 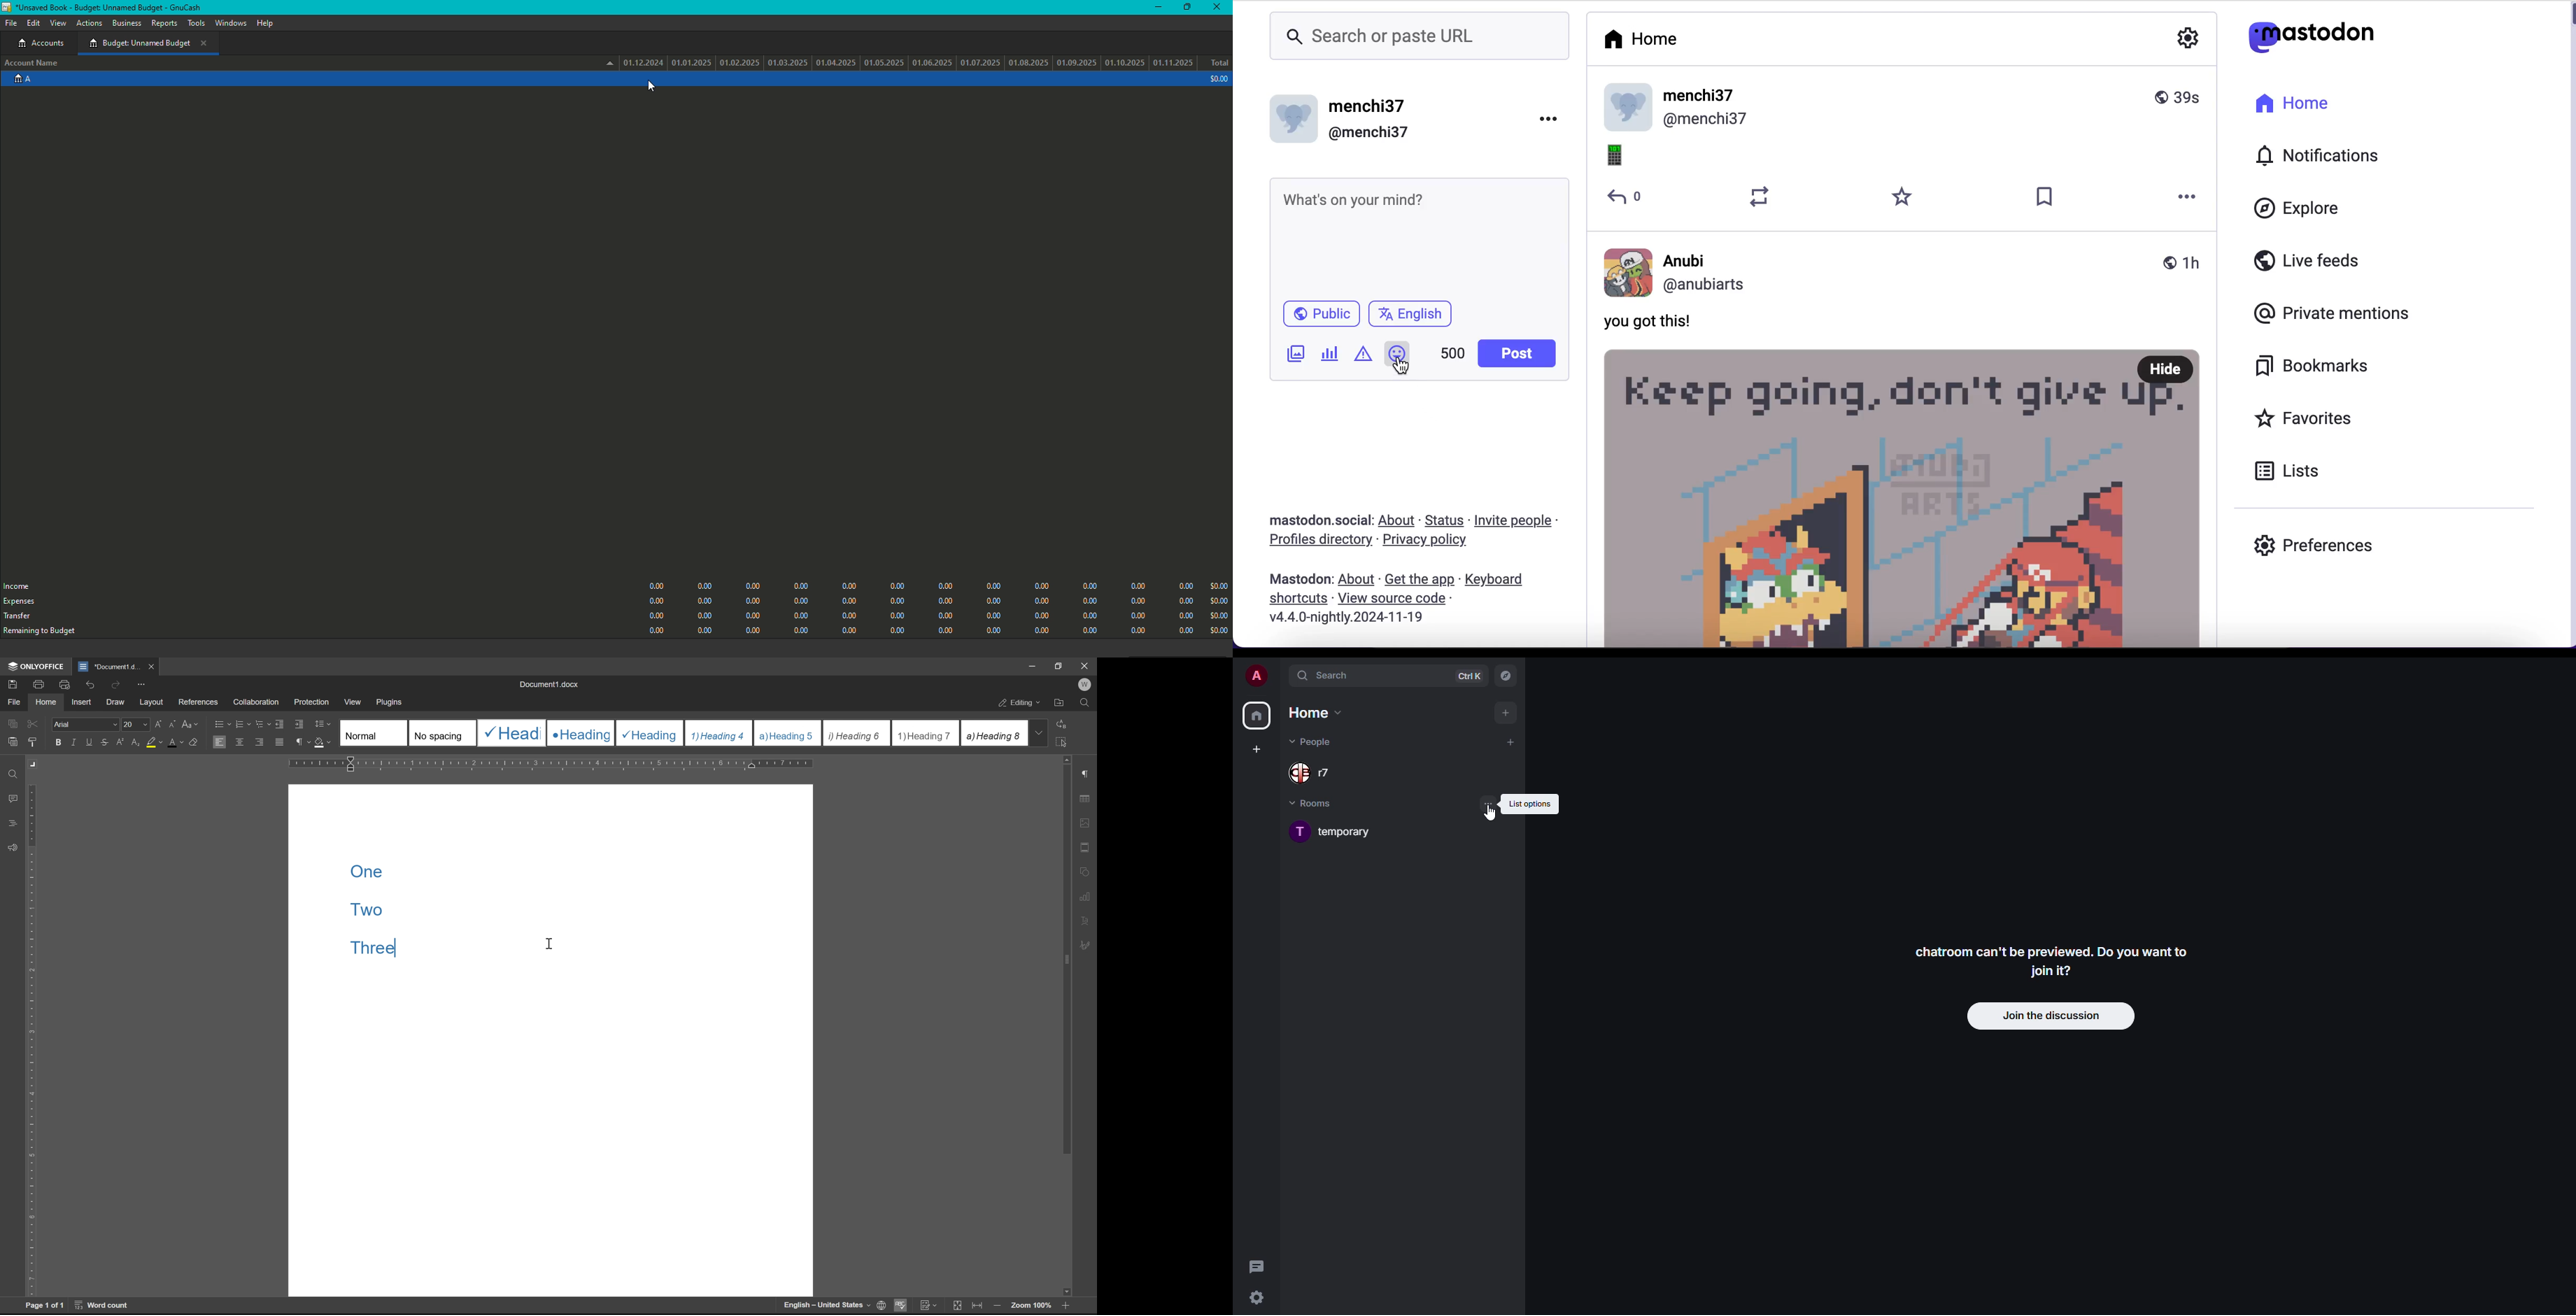 I want to click on find, so click(x=1085, y=703).